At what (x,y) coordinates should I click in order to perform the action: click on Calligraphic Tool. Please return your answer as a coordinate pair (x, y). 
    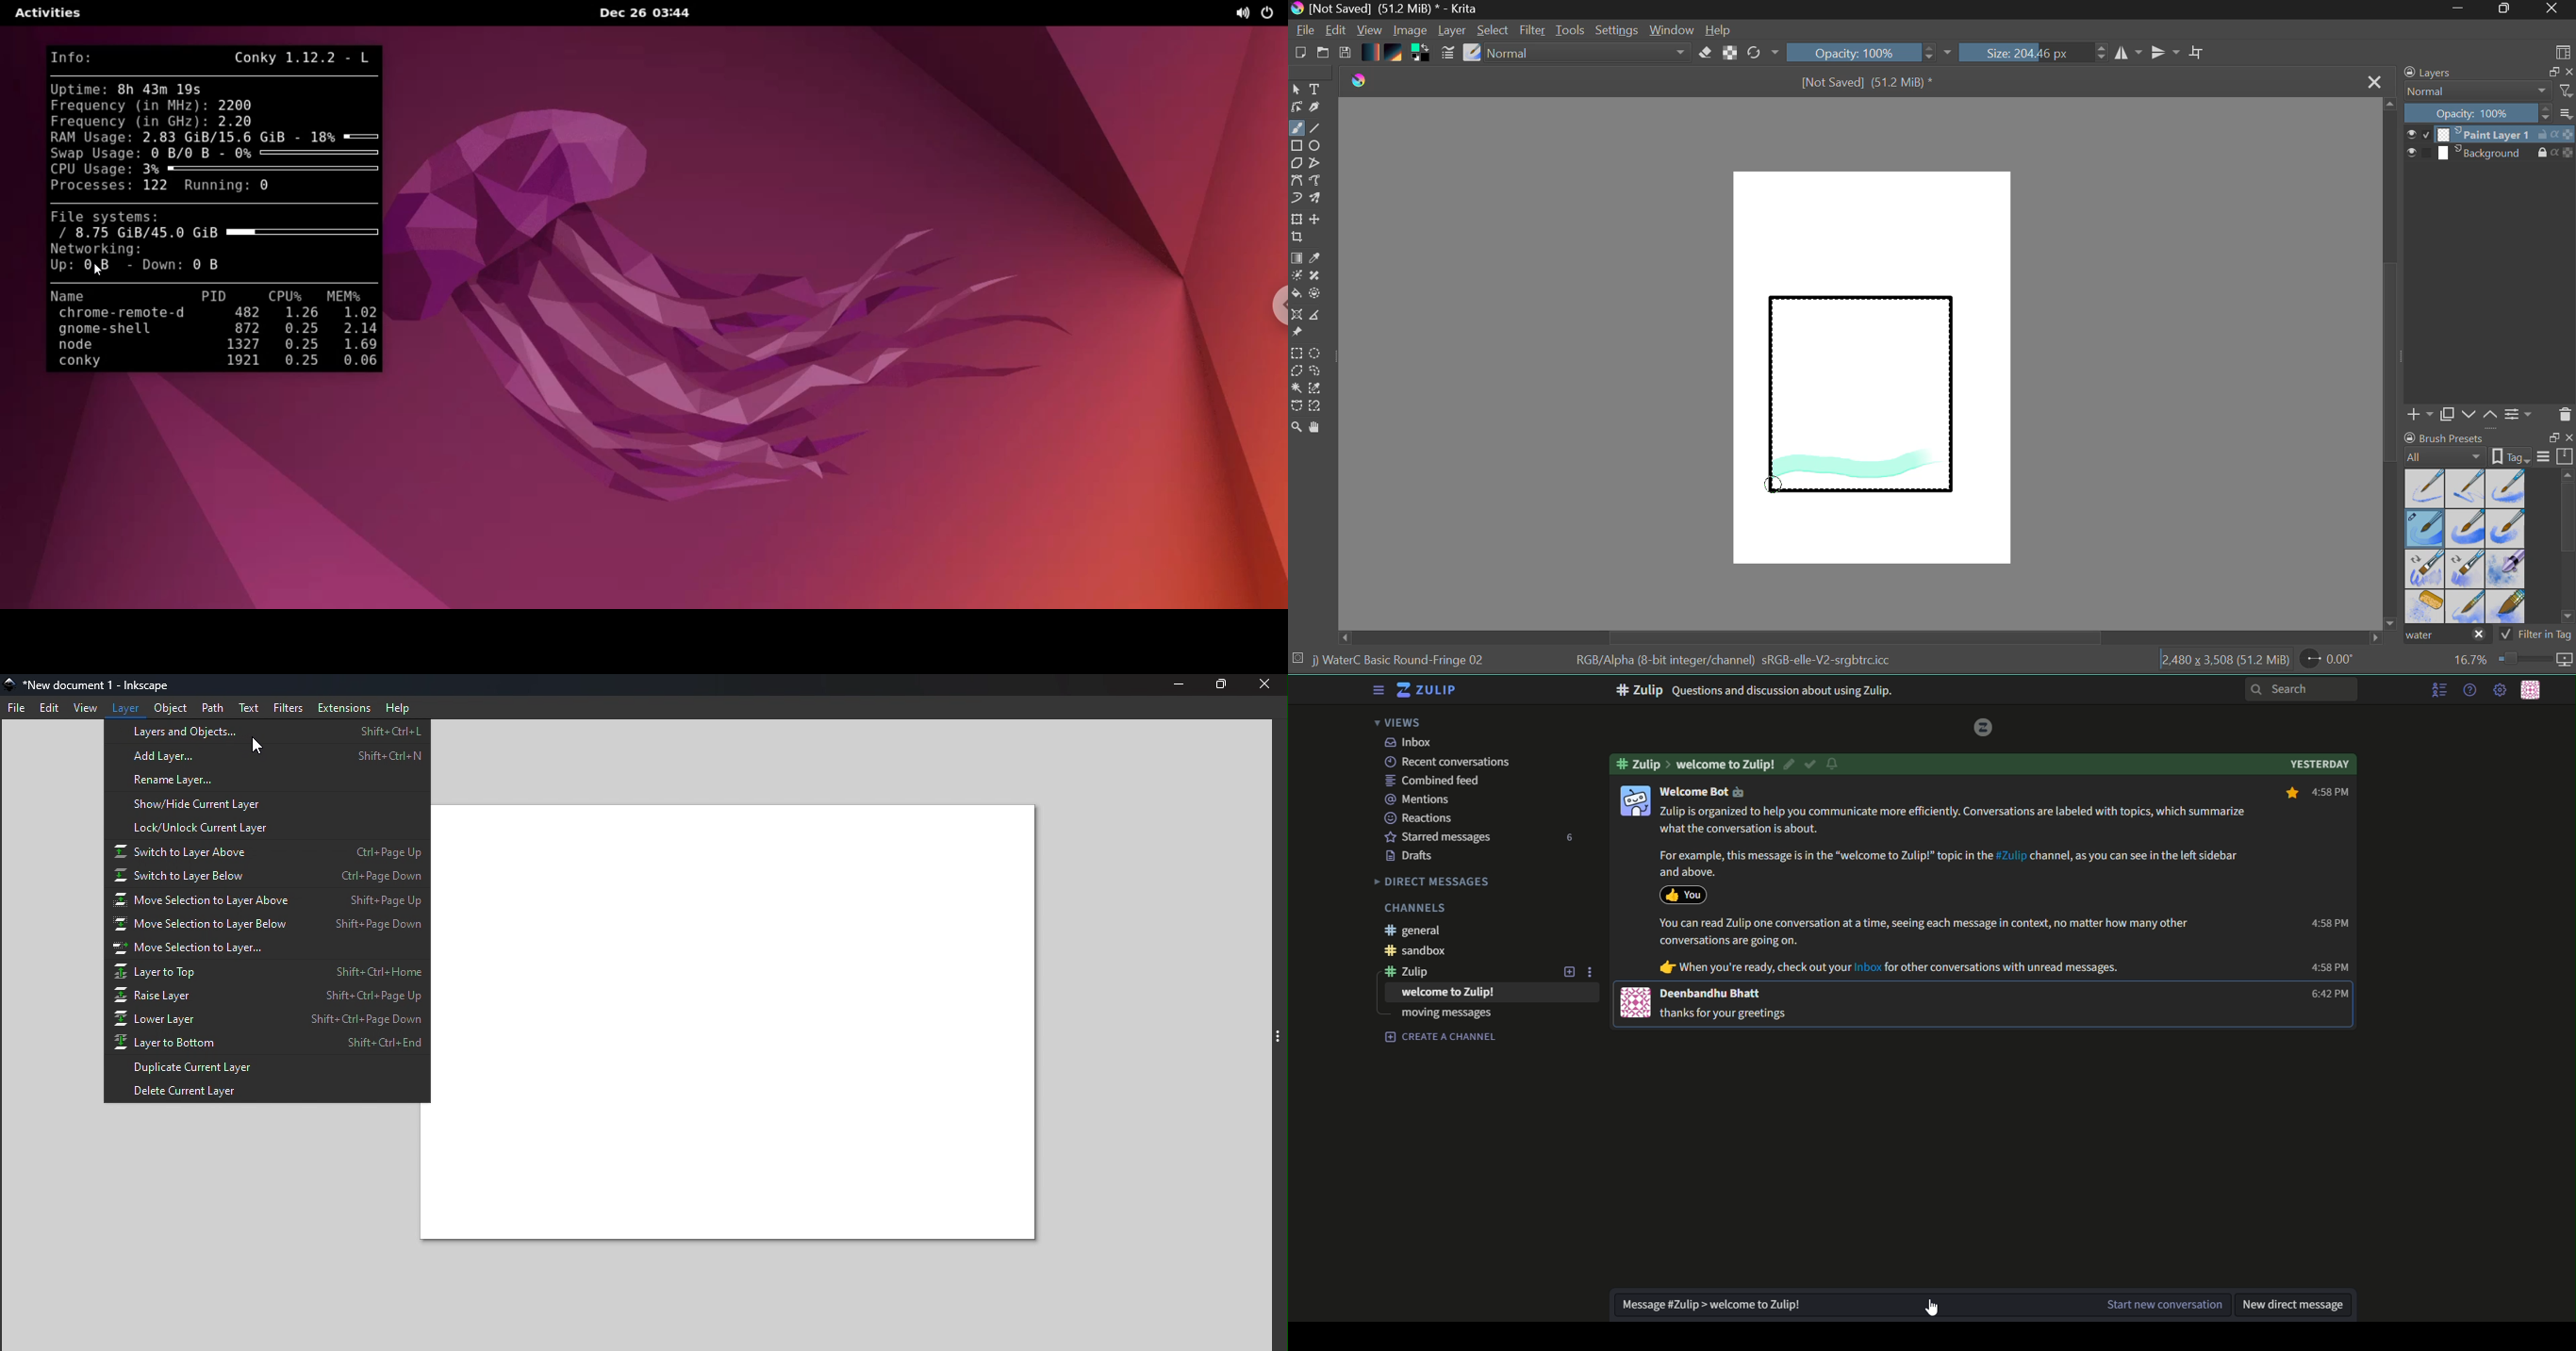
    Looking at the image, I should click on (1320, 110).